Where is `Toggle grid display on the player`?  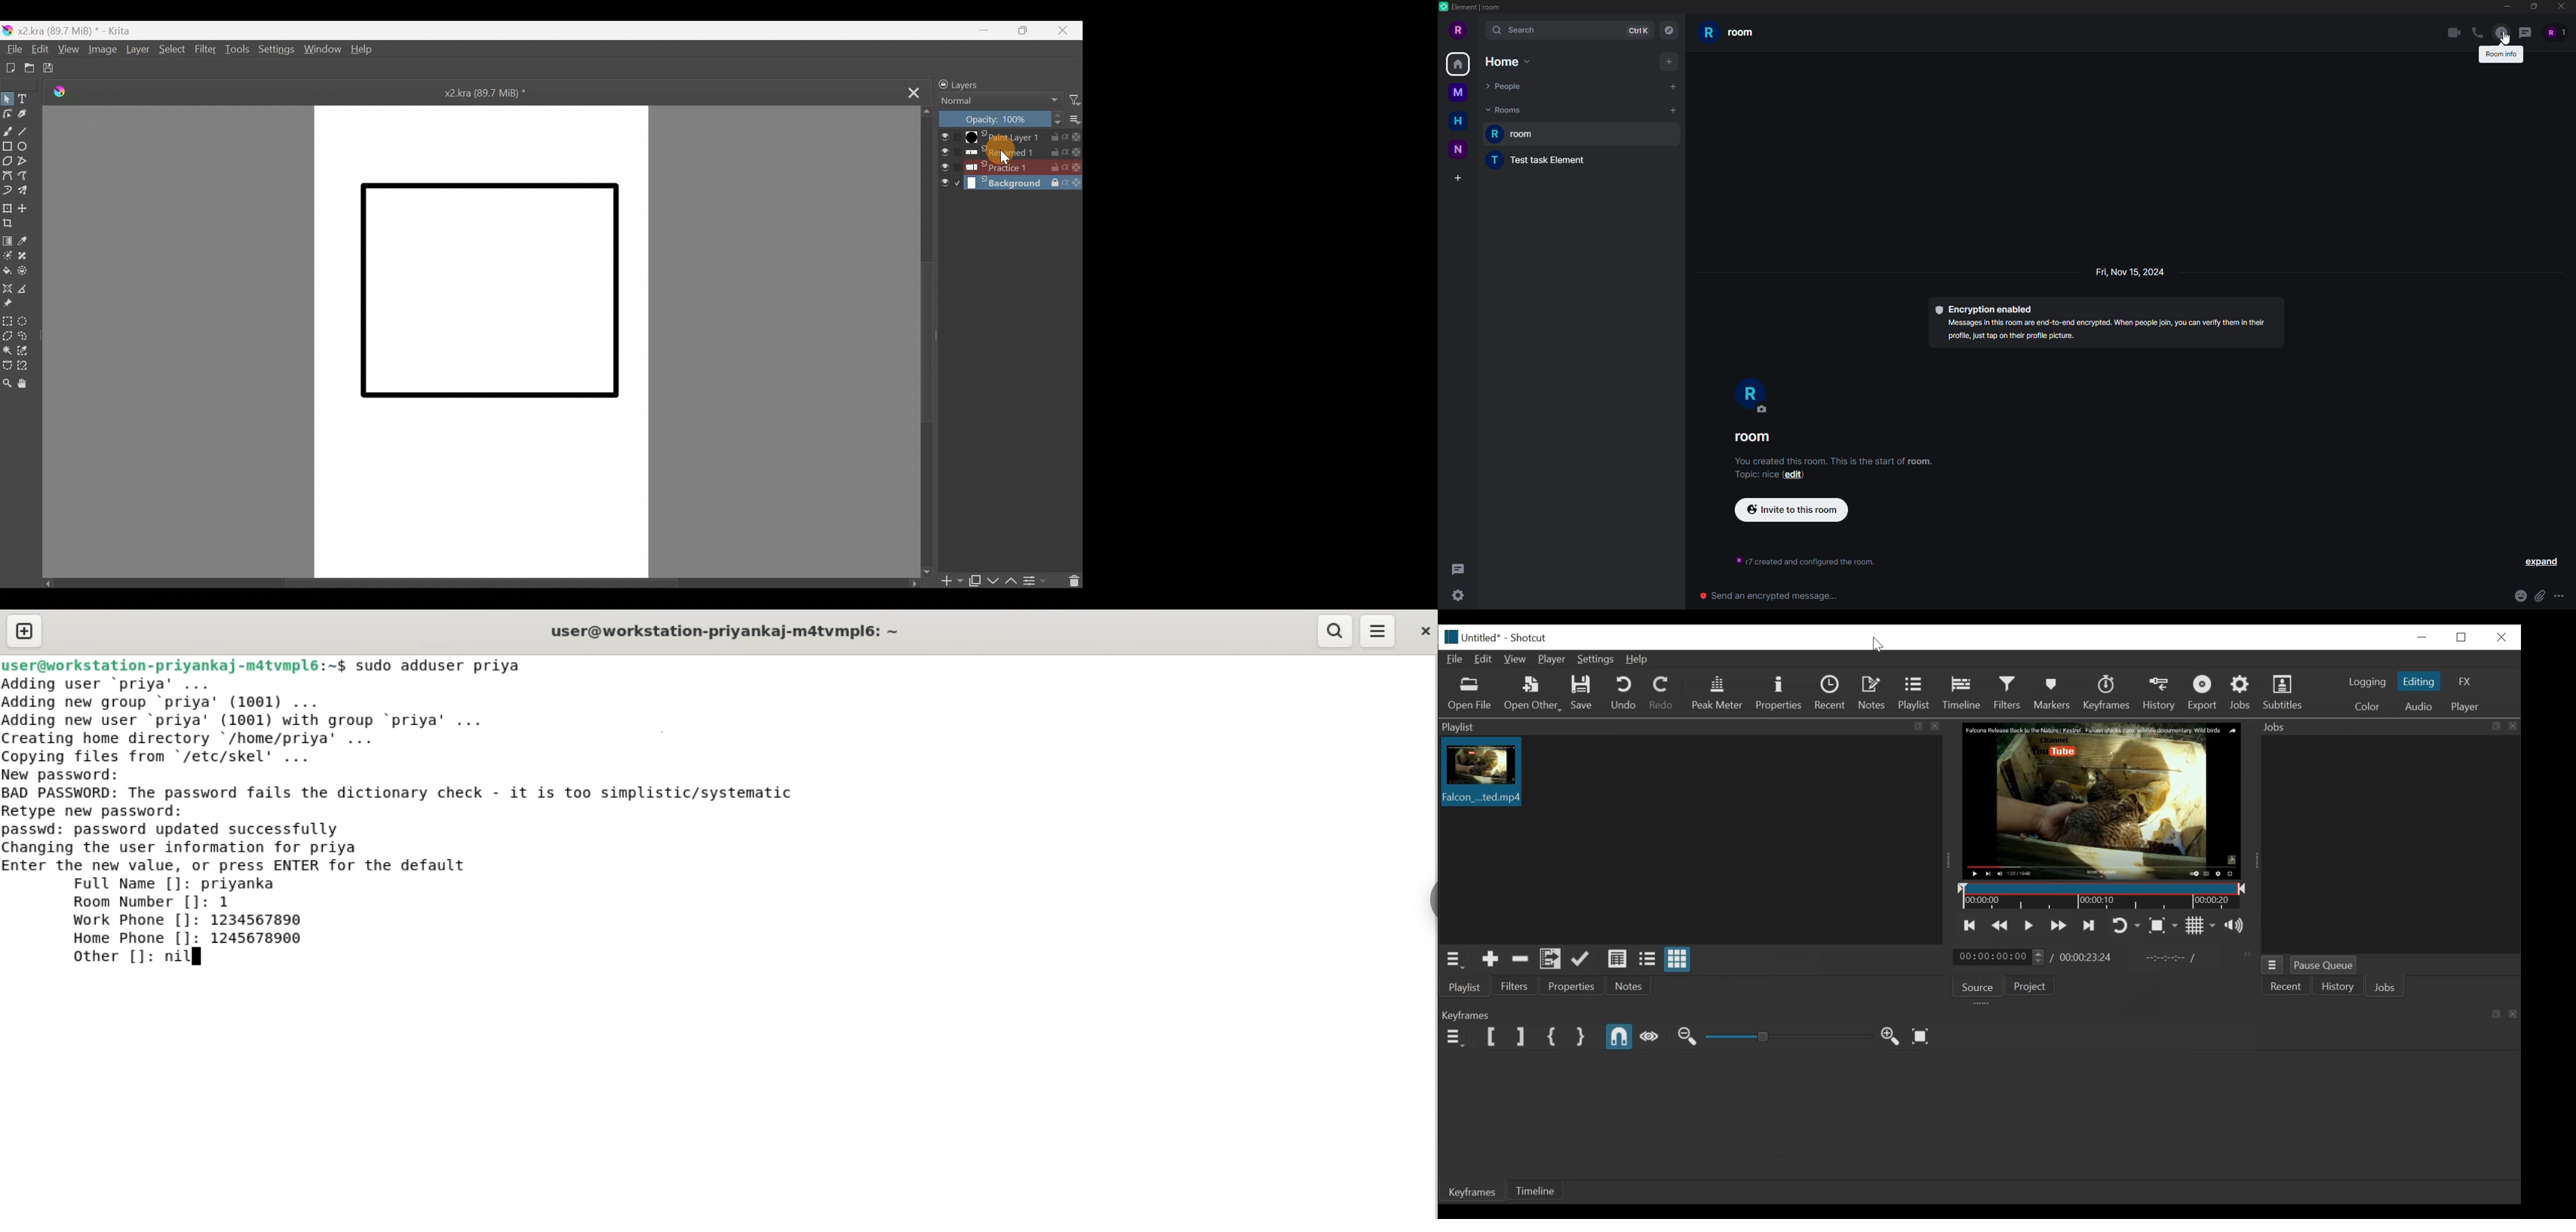 Toggle grid display on the player is located at coordinates (2200, 926).